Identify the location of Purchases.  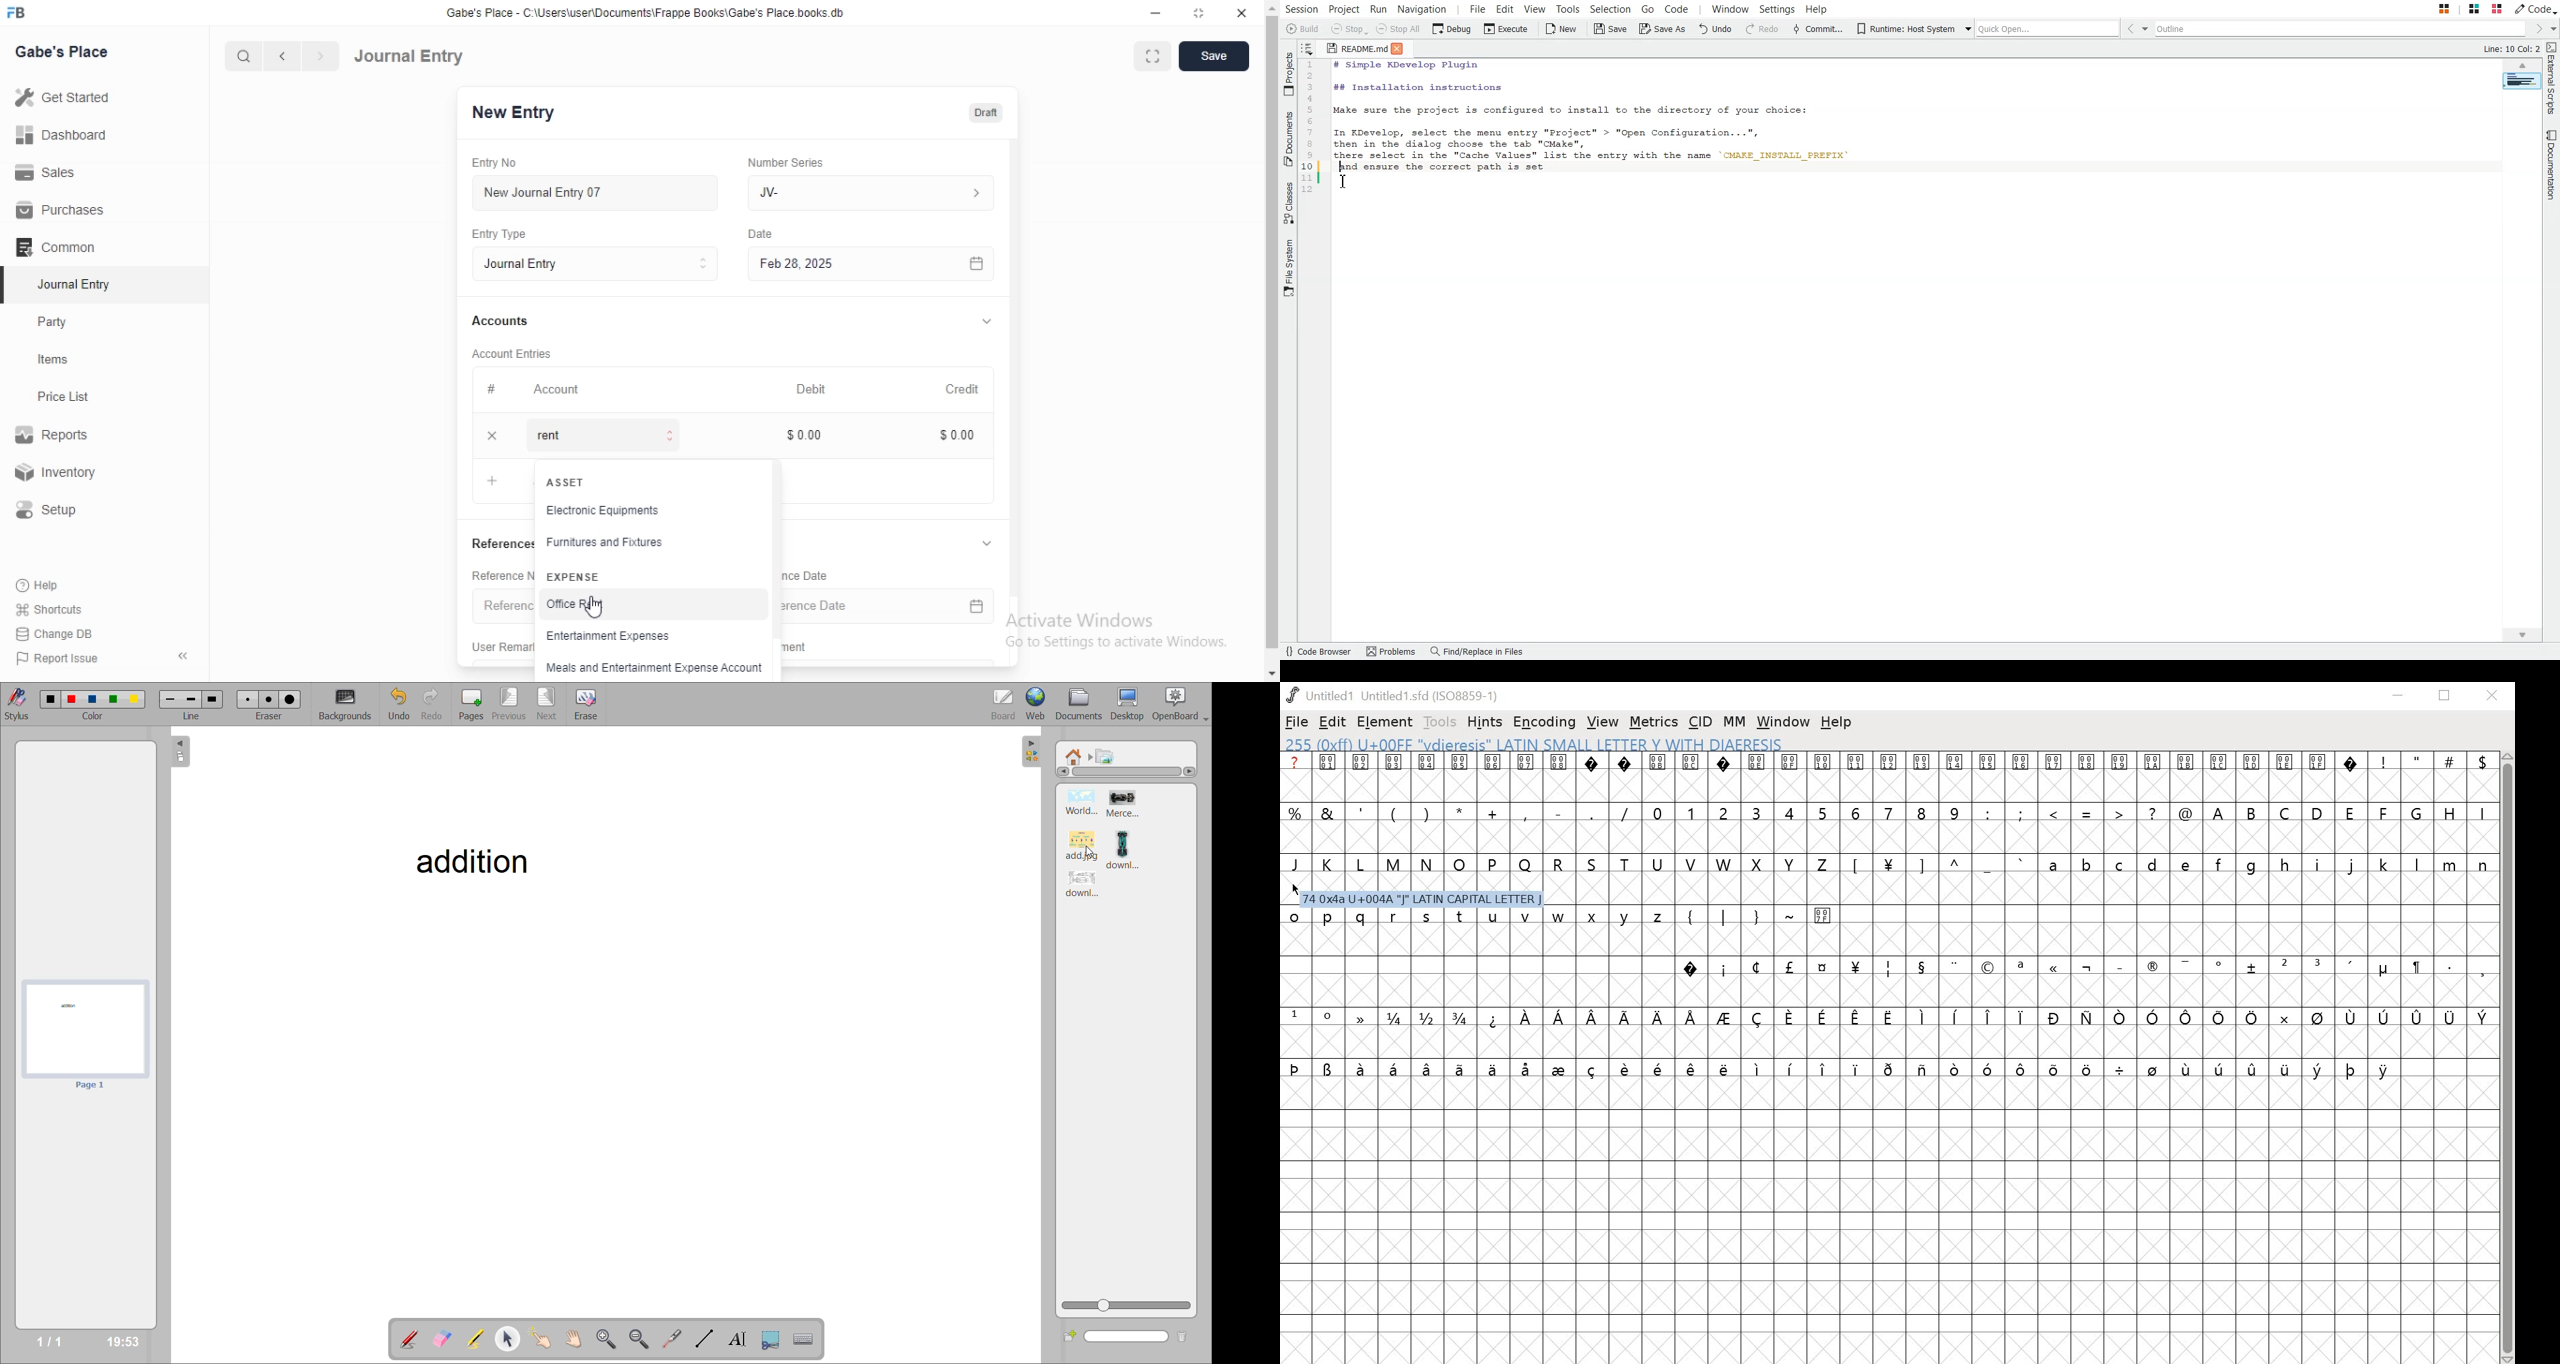
(61, 210).